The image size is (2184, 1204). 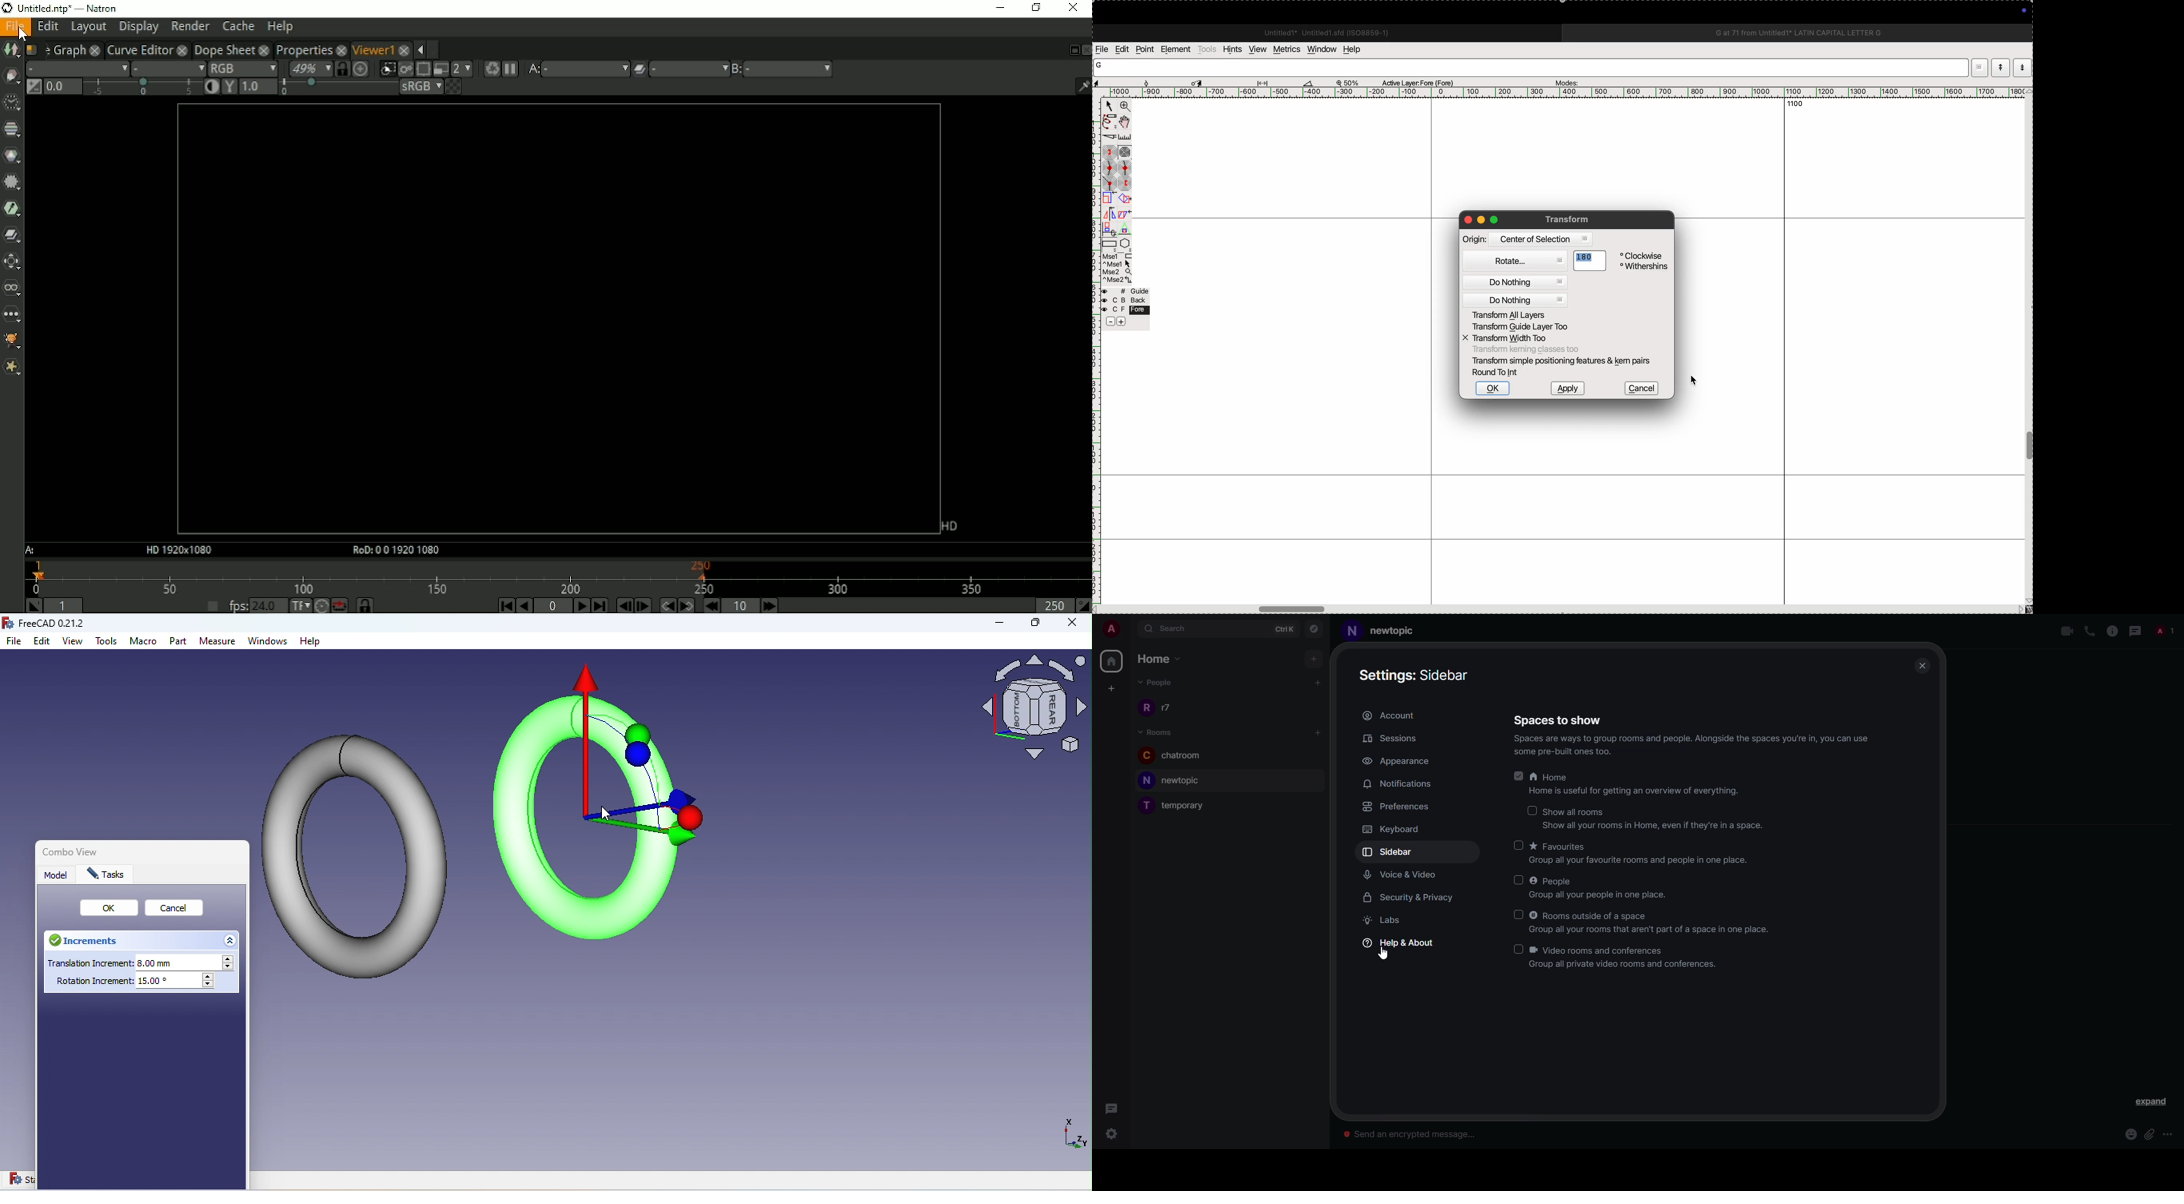 What do you see at coordinates (209, 976) in the screenshot?
I see `Increase rotation increment` at bounding box center [209, 976].